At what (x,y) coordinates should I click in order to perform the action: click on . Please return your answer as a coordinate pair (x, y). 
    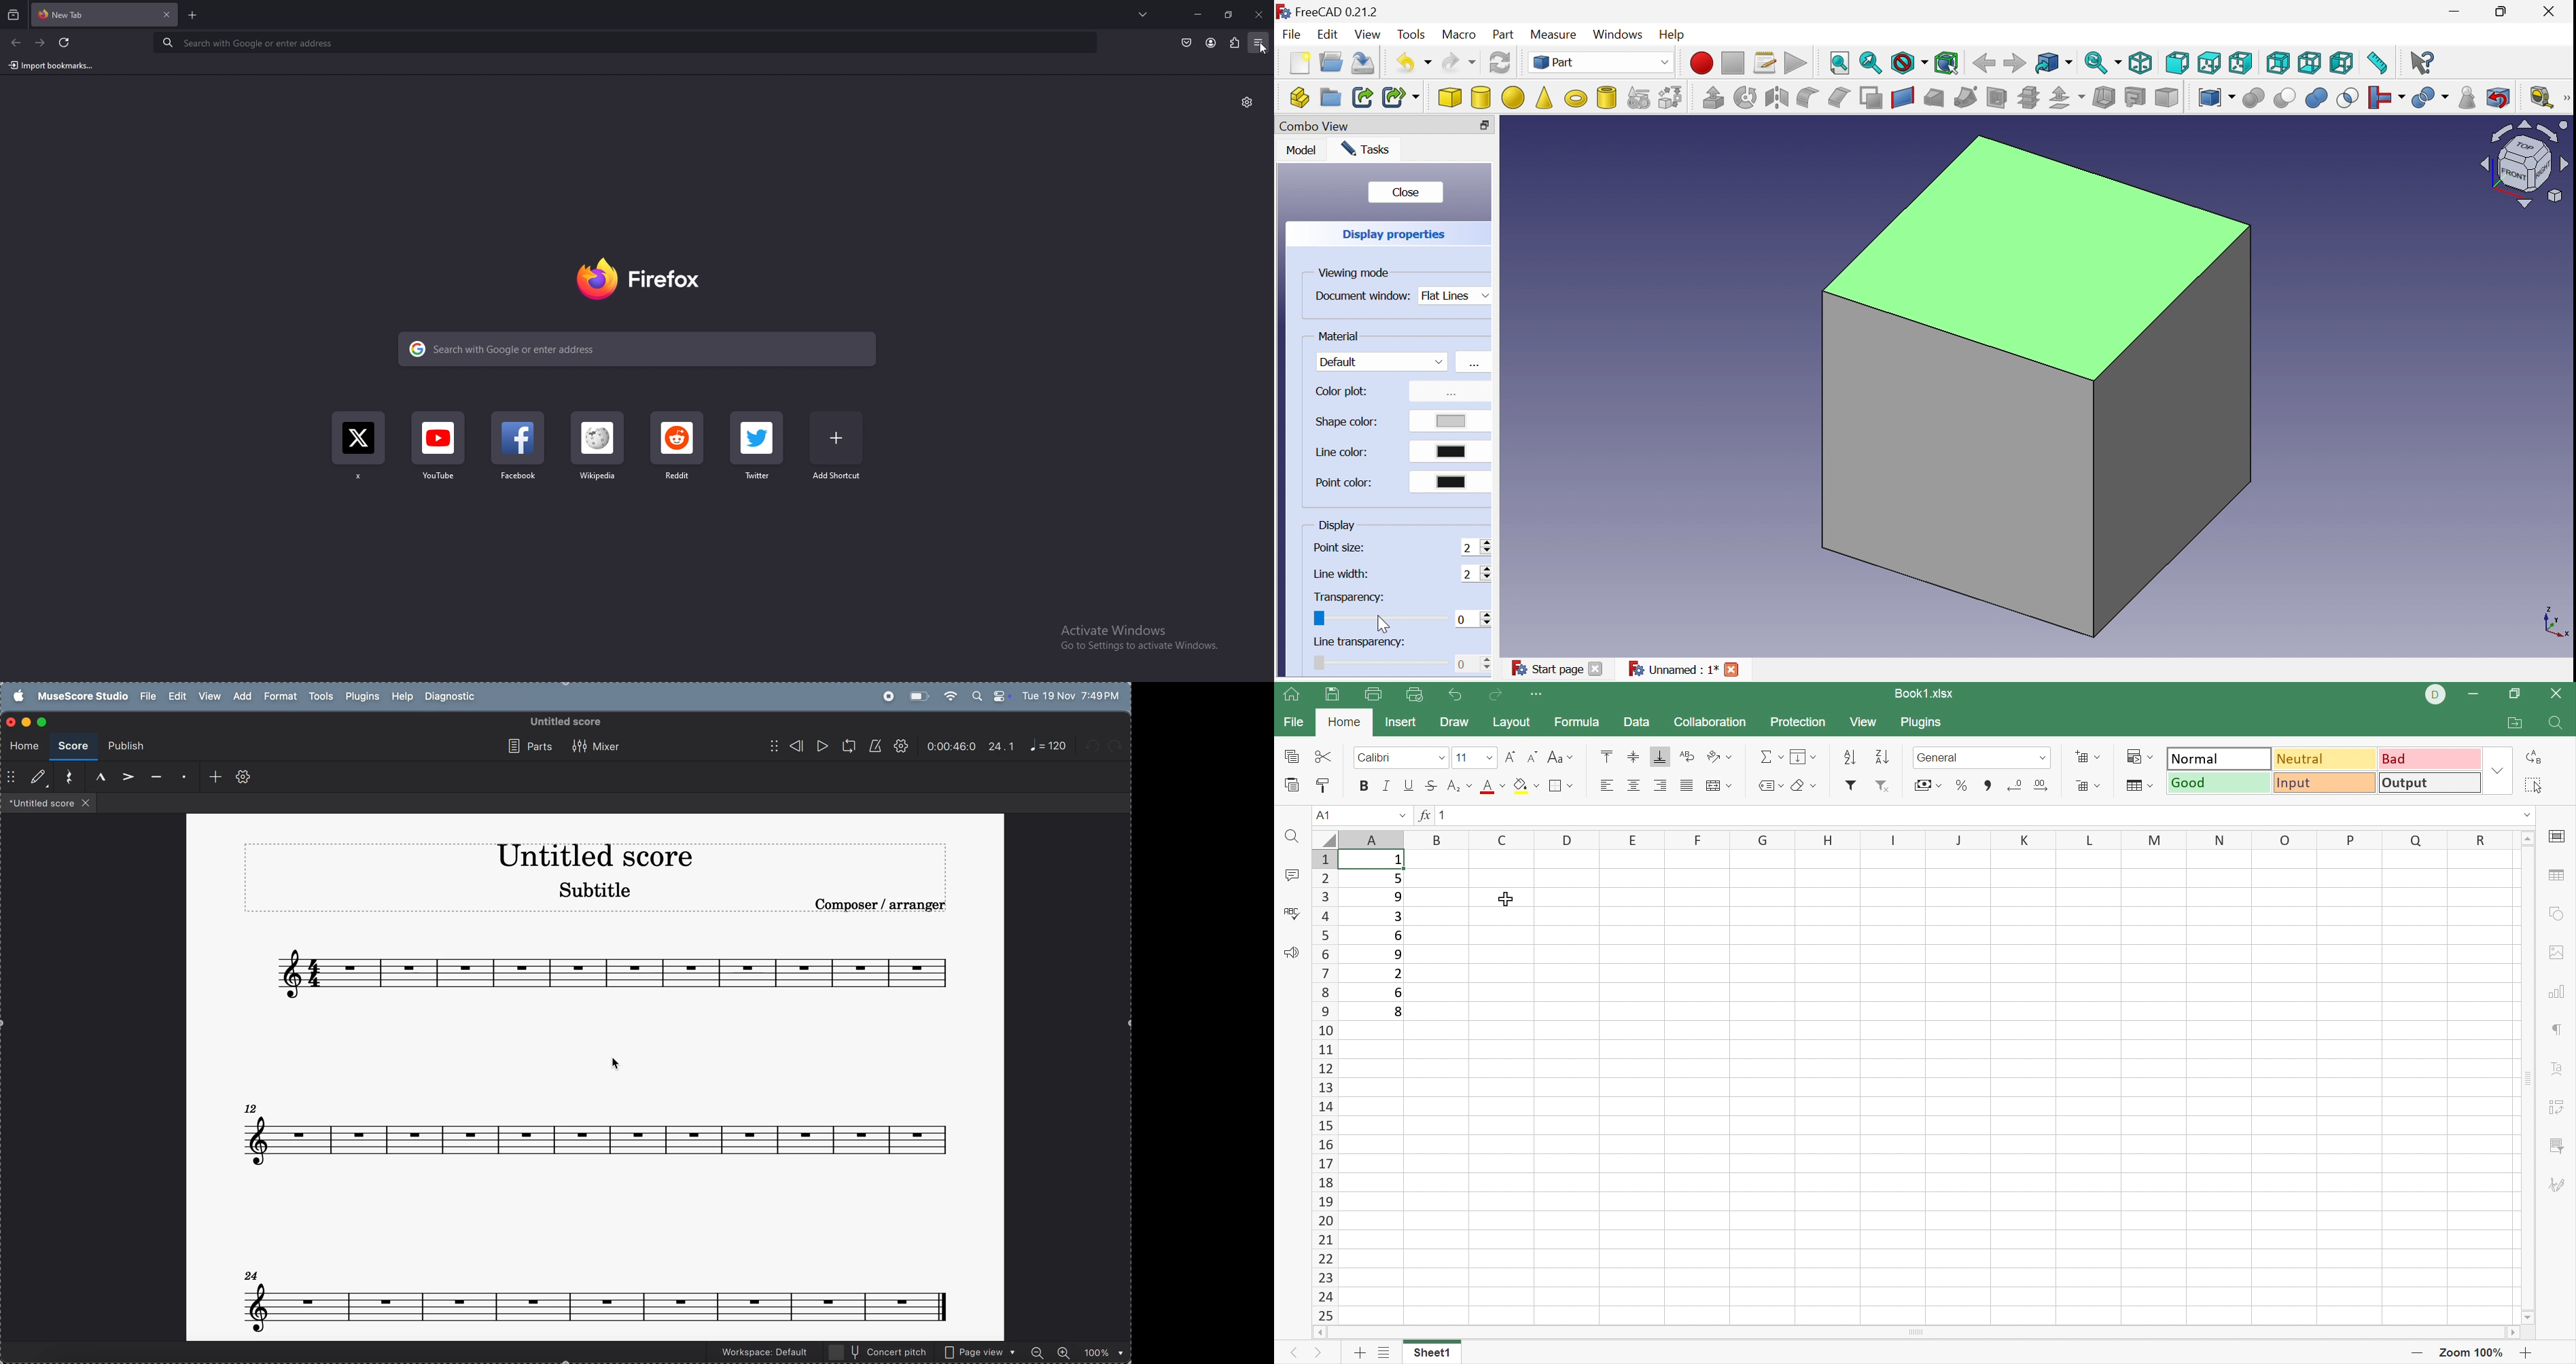
    Looking at the image, I should click on (1459, 786).